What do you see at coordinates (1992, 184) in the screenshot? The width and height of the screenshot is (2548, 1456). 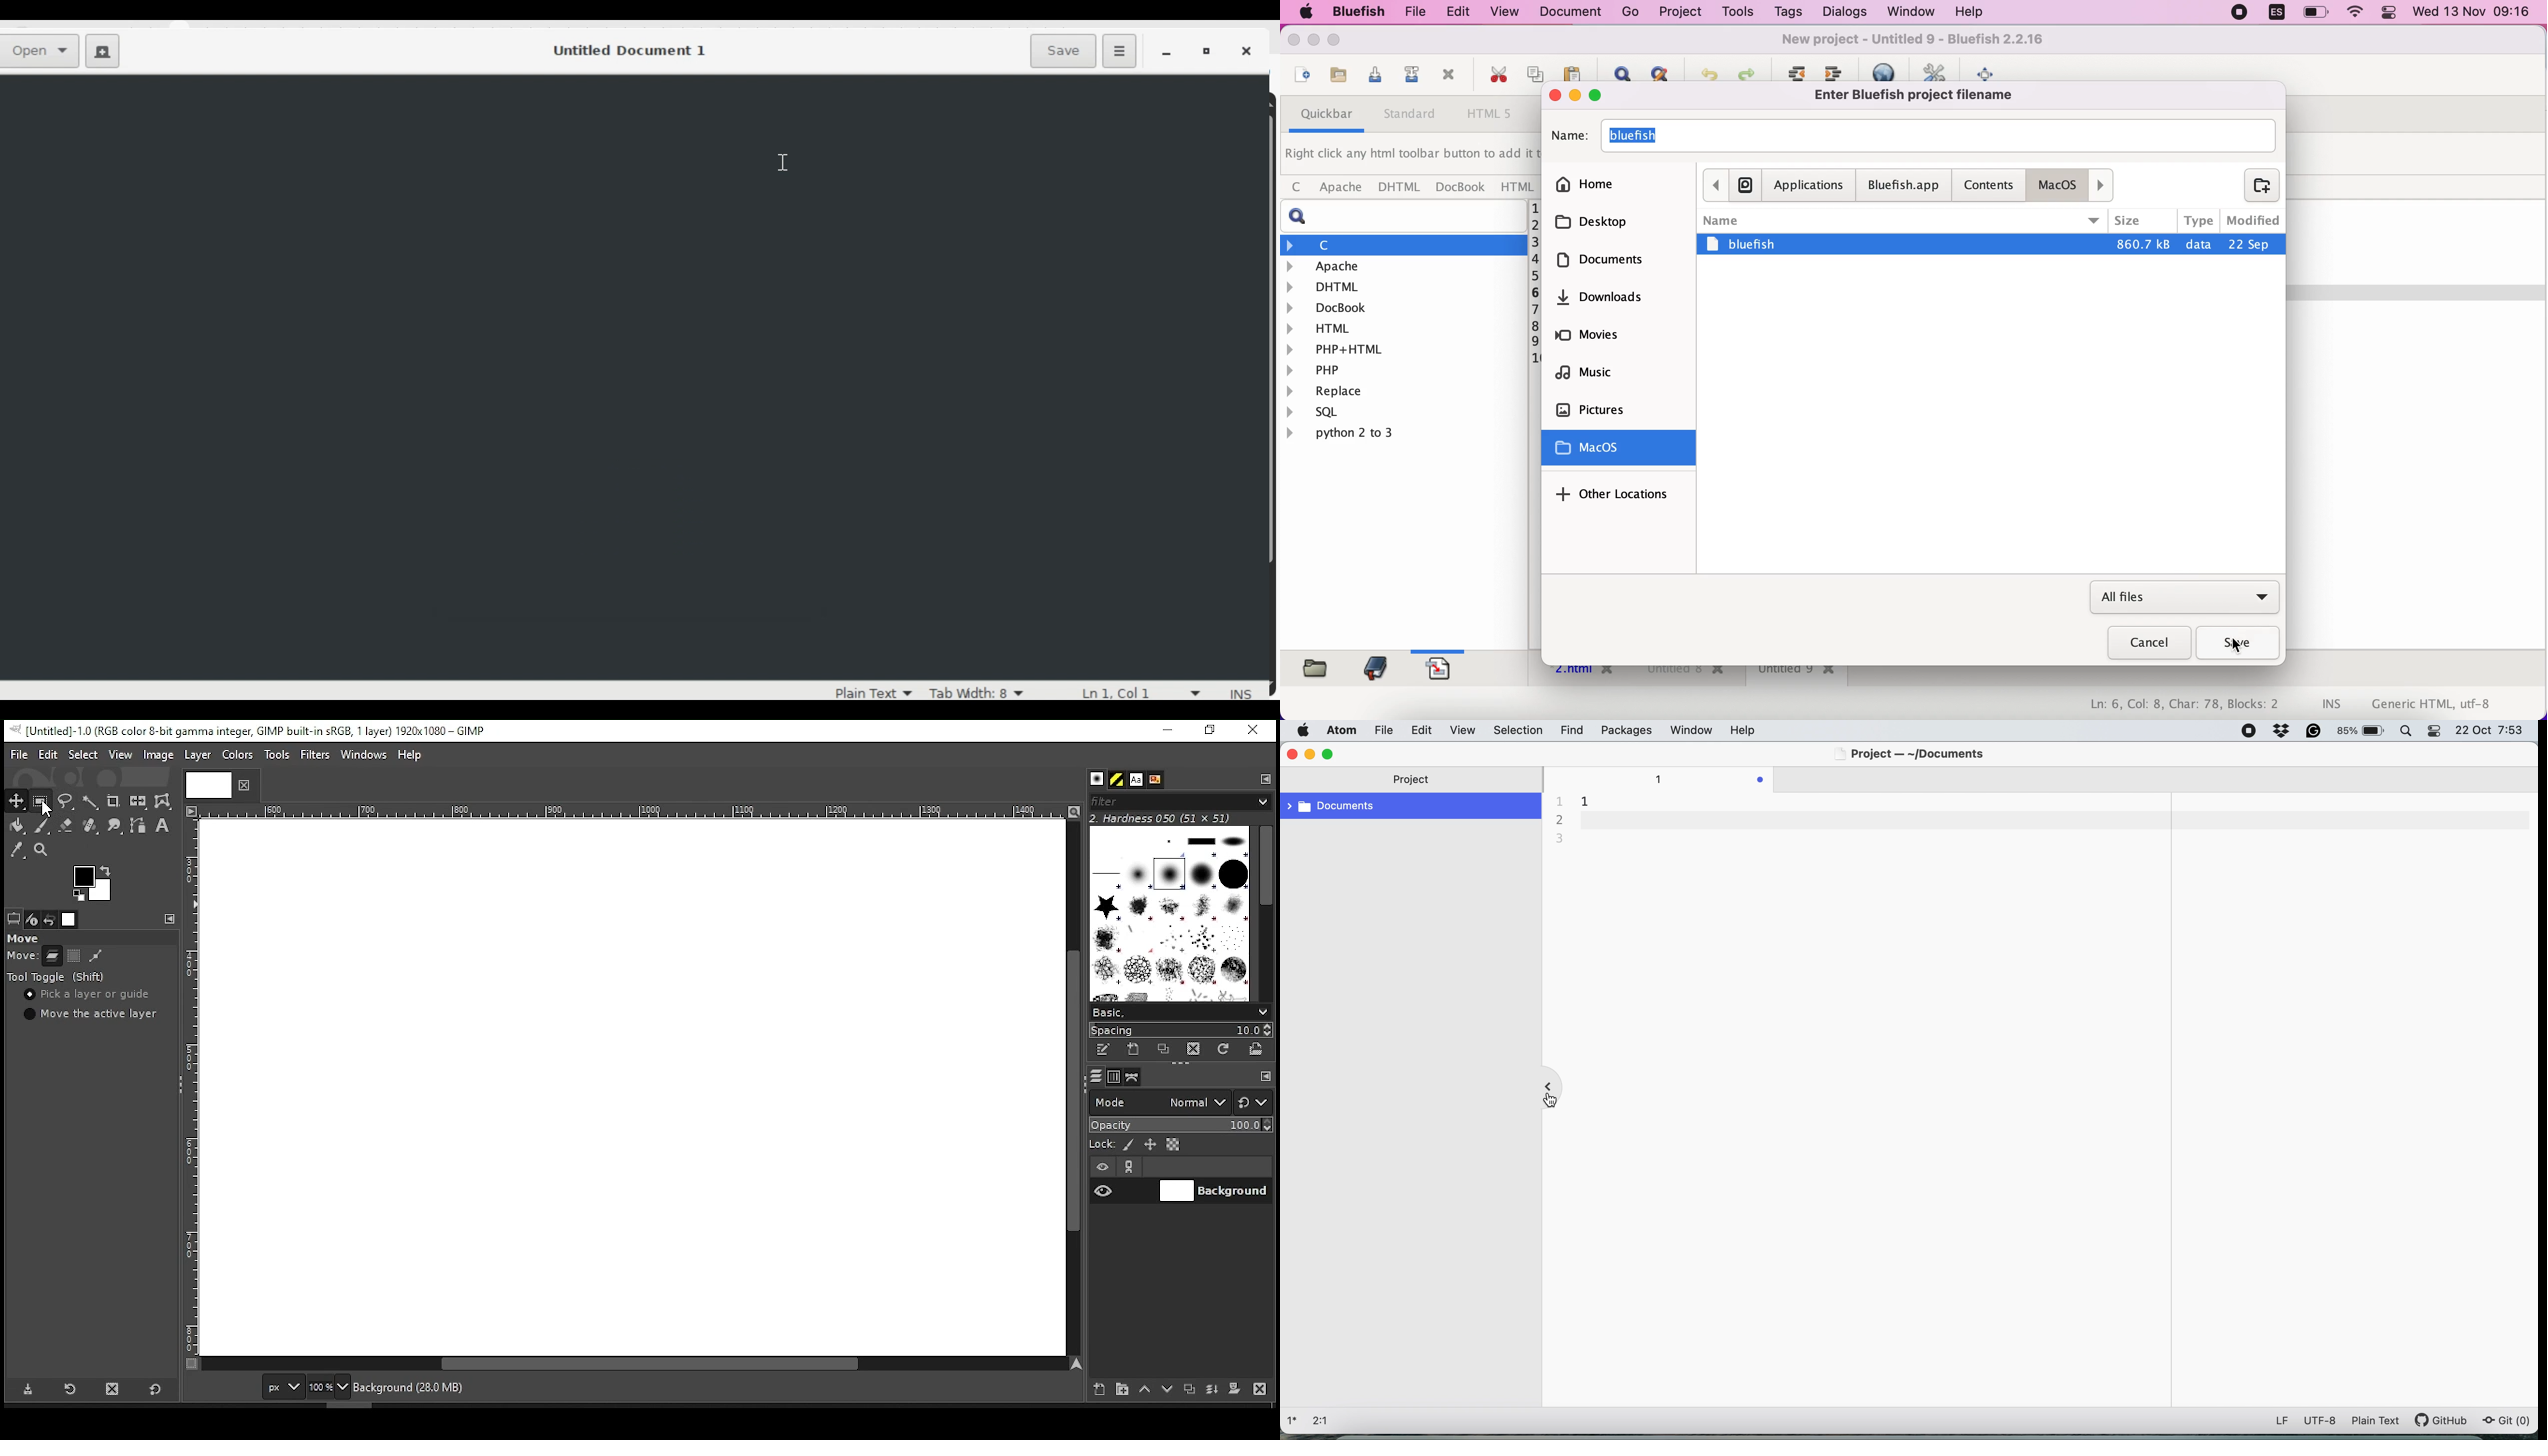 I see `contents` at bounding box center [1992, 184].